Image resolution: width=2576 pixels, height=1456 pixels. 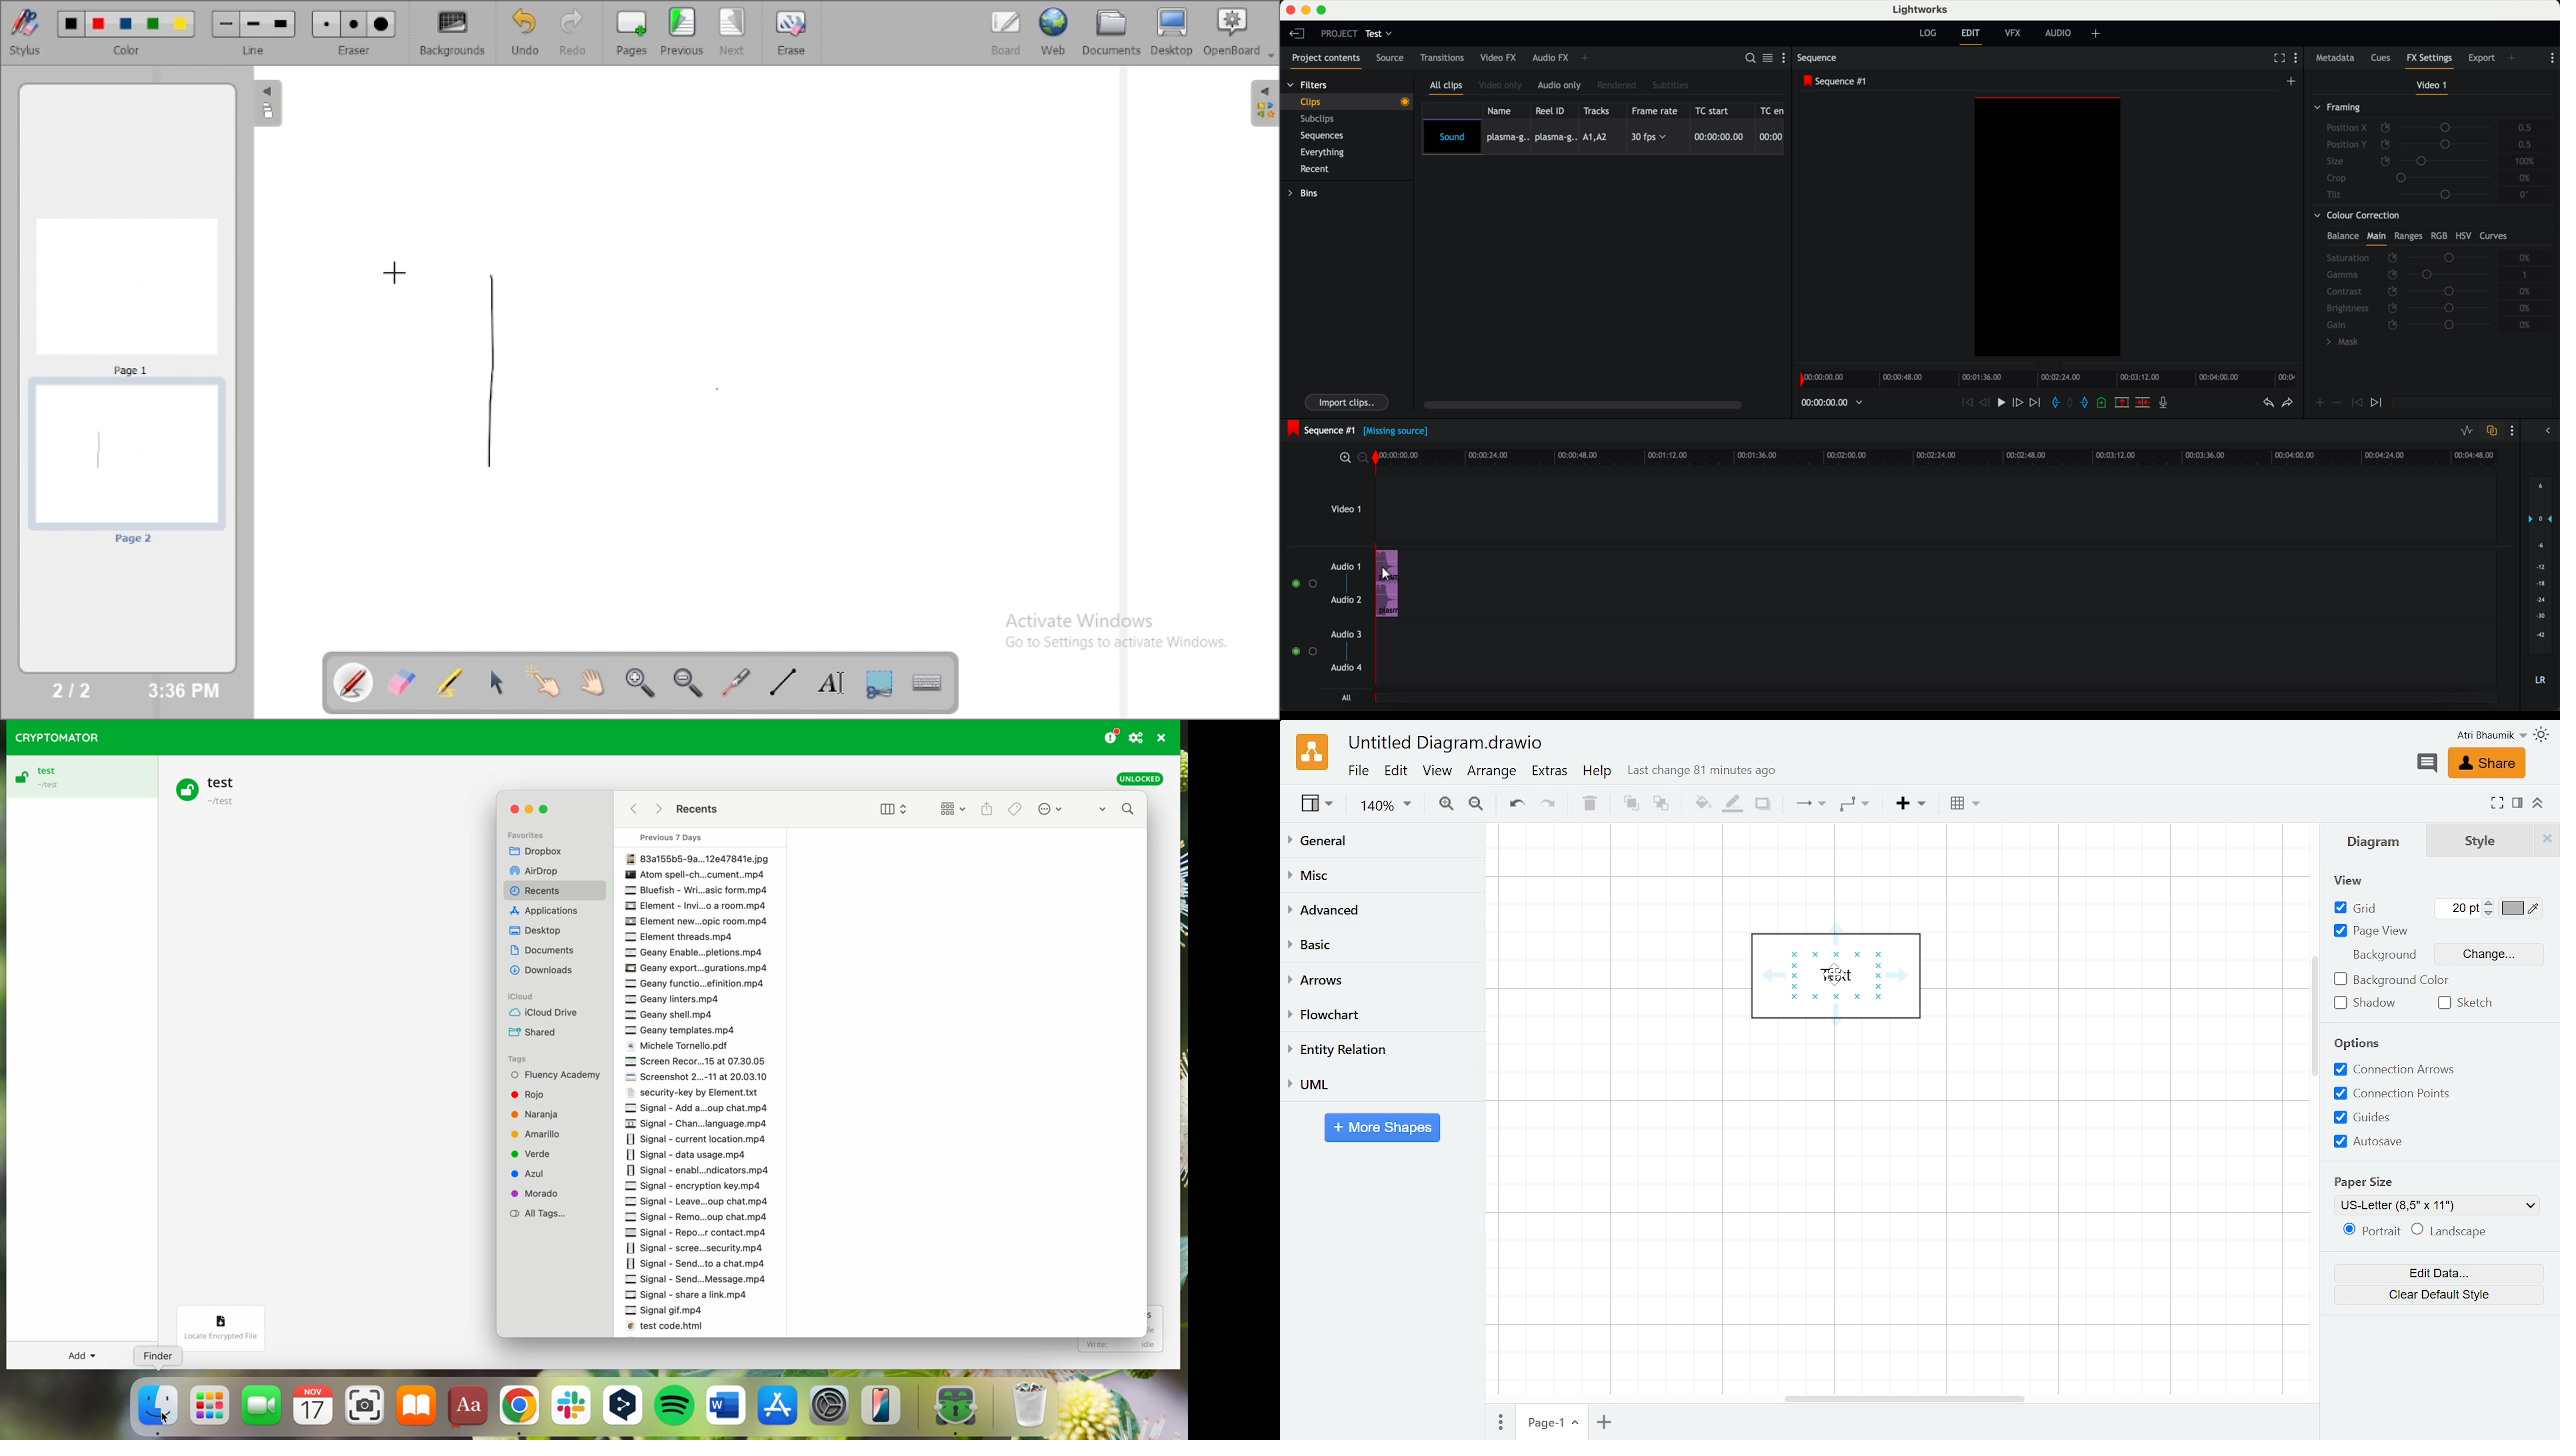 I want to click on audio only, so click(x=1561, y=86).